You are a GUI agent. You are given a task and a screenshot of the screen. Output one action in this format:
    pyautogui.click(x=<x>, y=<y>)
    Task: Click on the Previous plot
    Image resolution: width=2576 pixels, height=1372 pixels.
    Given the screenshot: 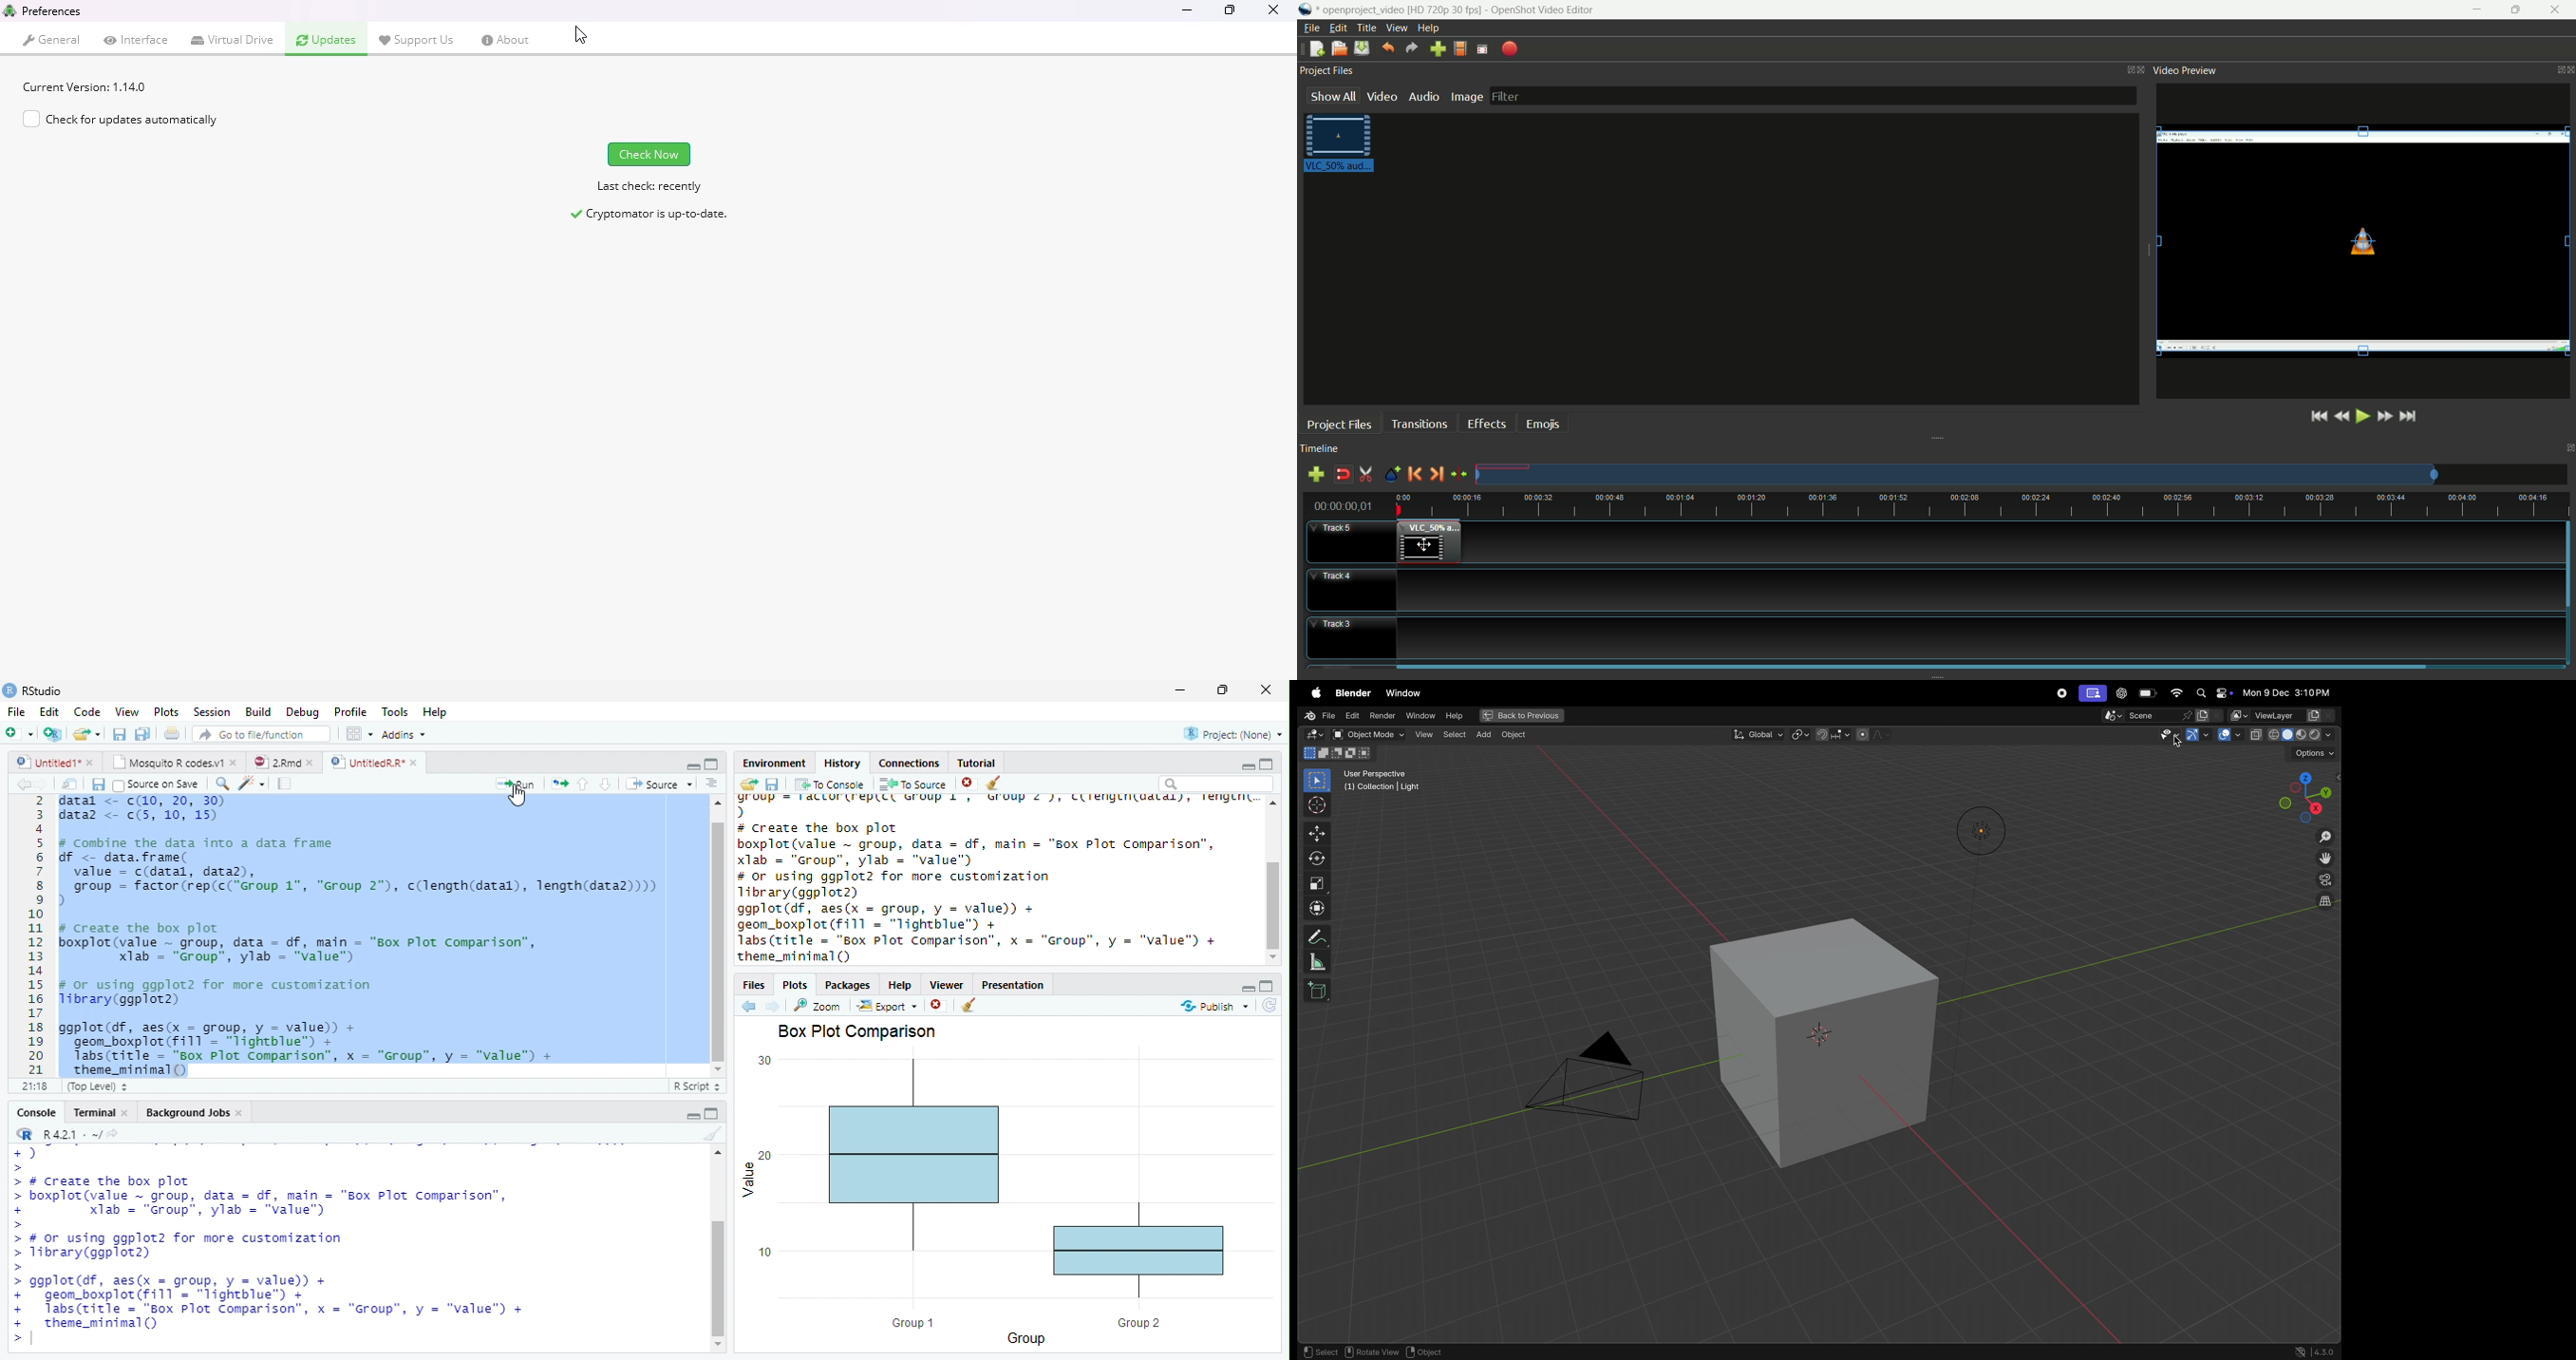 What is the action you would take?
    pyautogui.click(x=749, y=1006)
    